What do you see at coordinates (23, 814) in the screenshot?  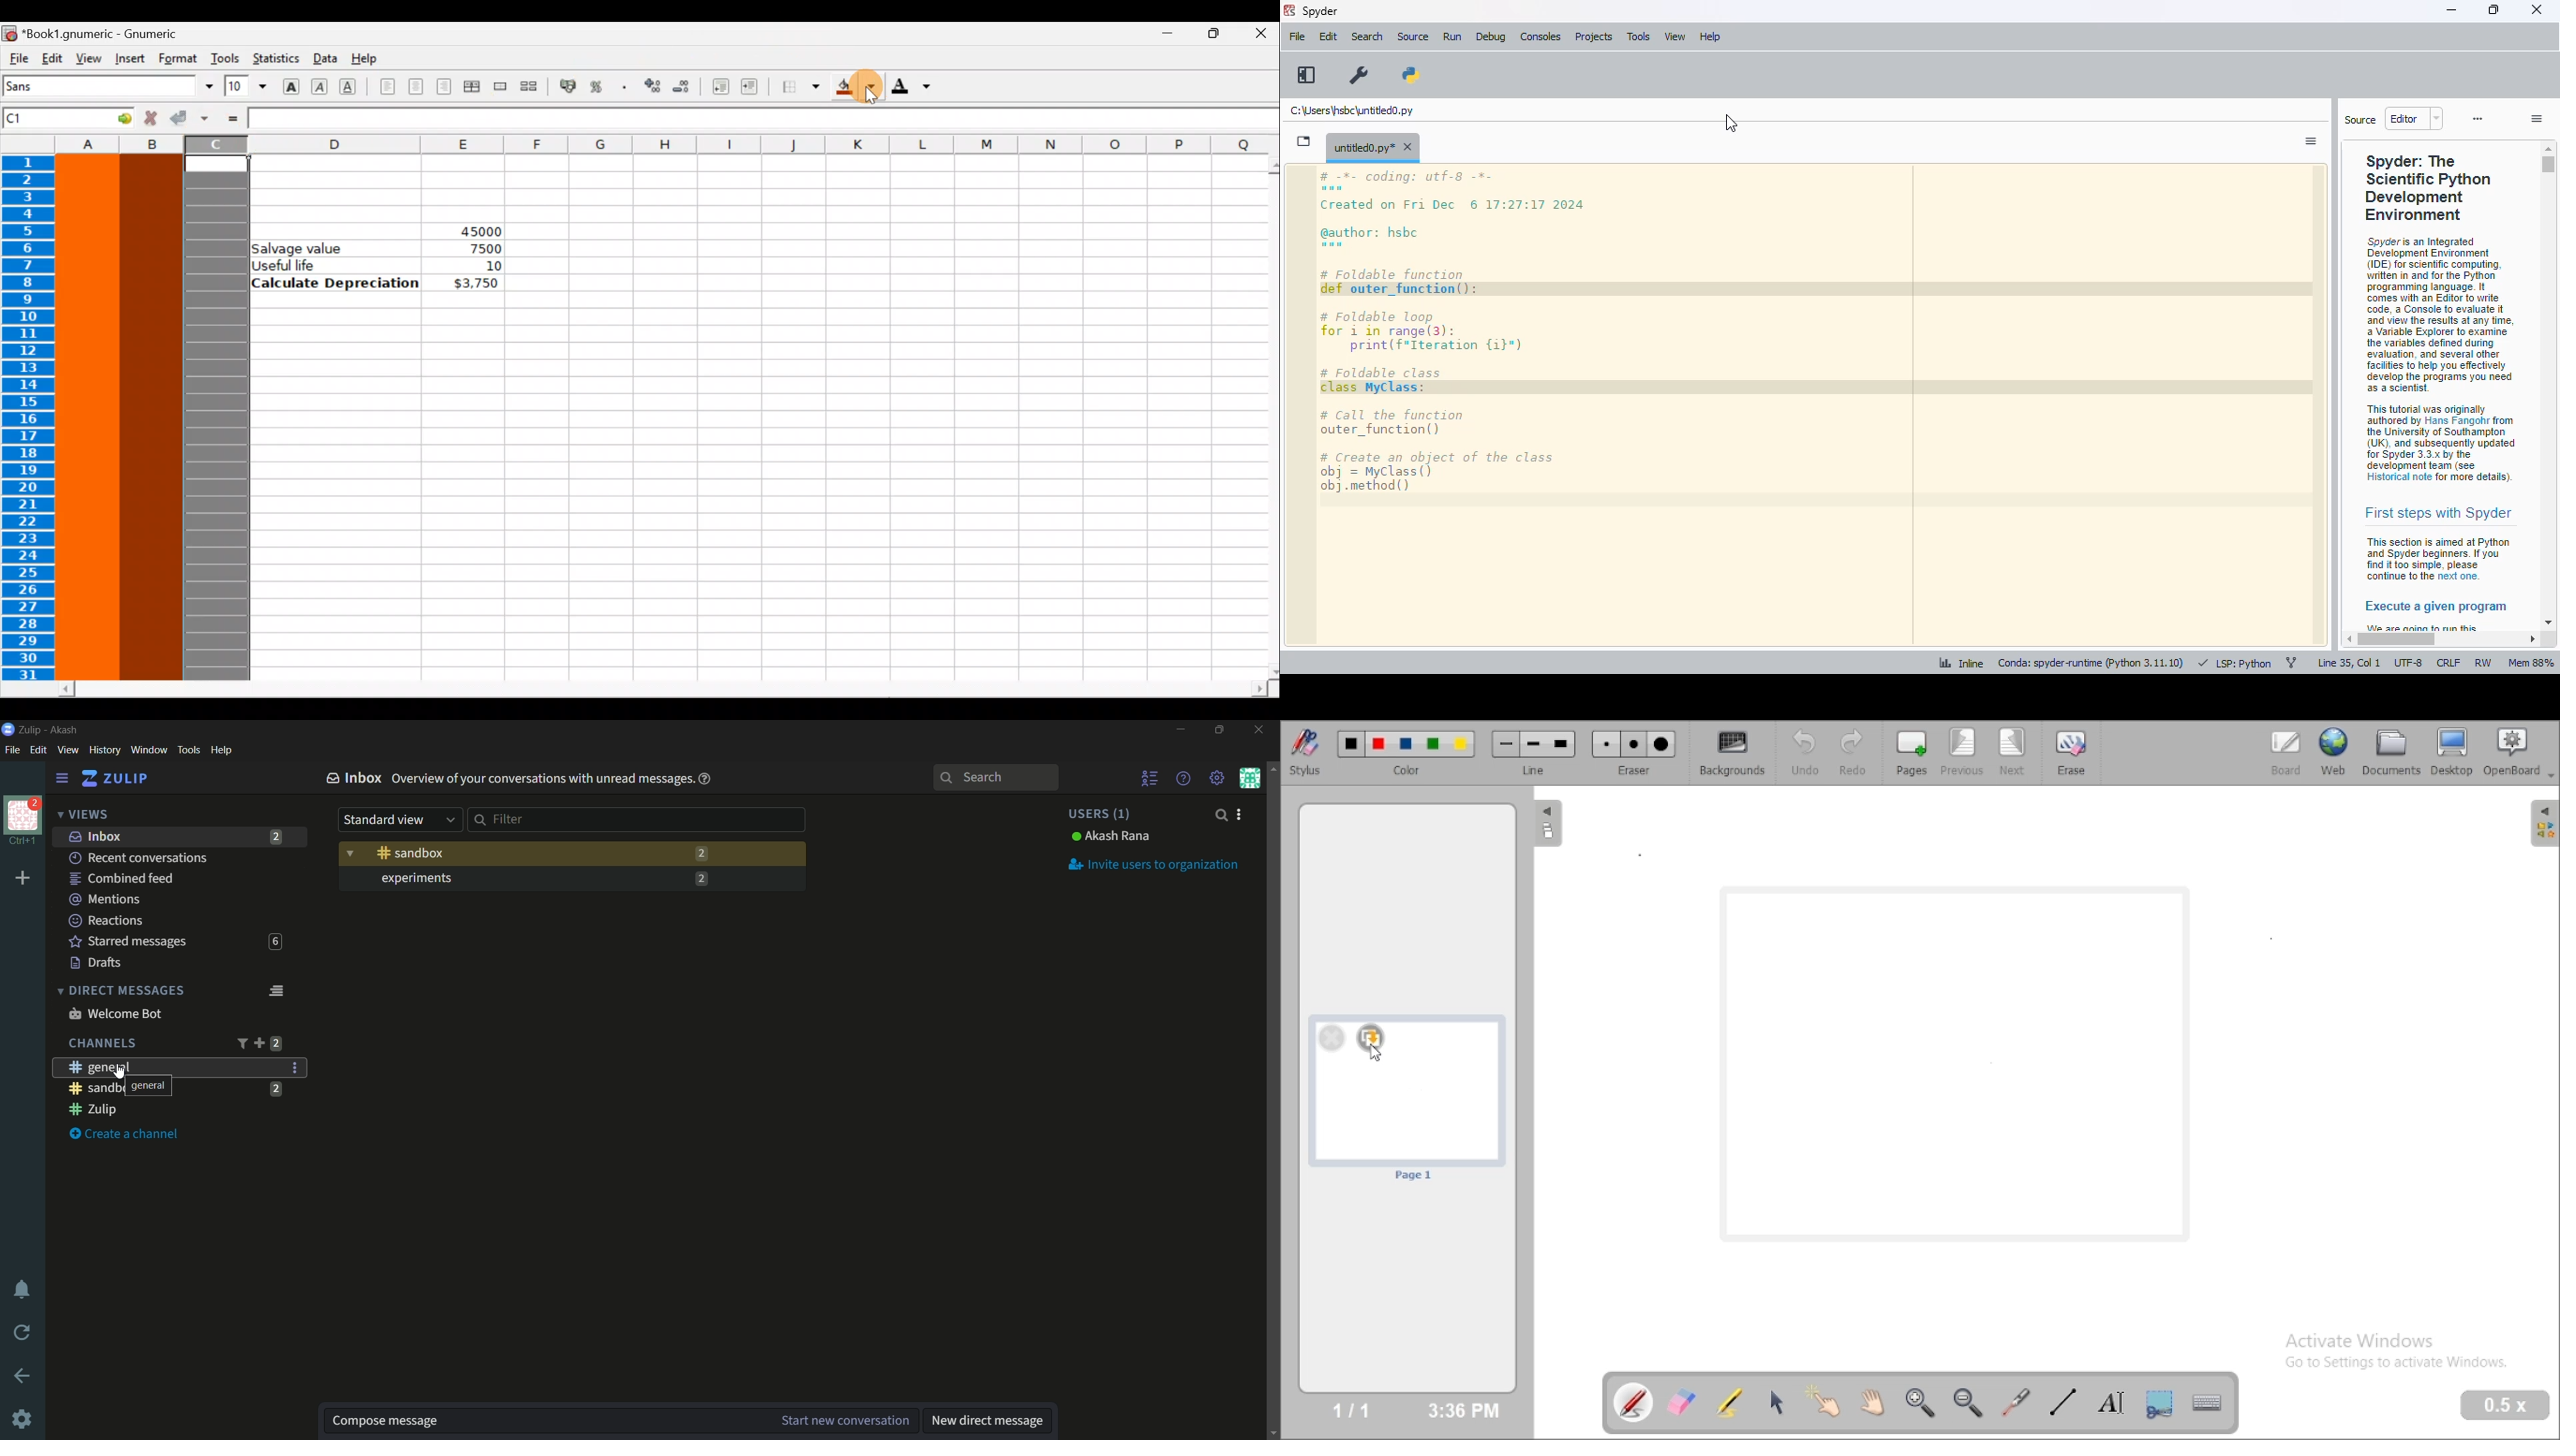 I see `profile` at bounding box center [23, 814].